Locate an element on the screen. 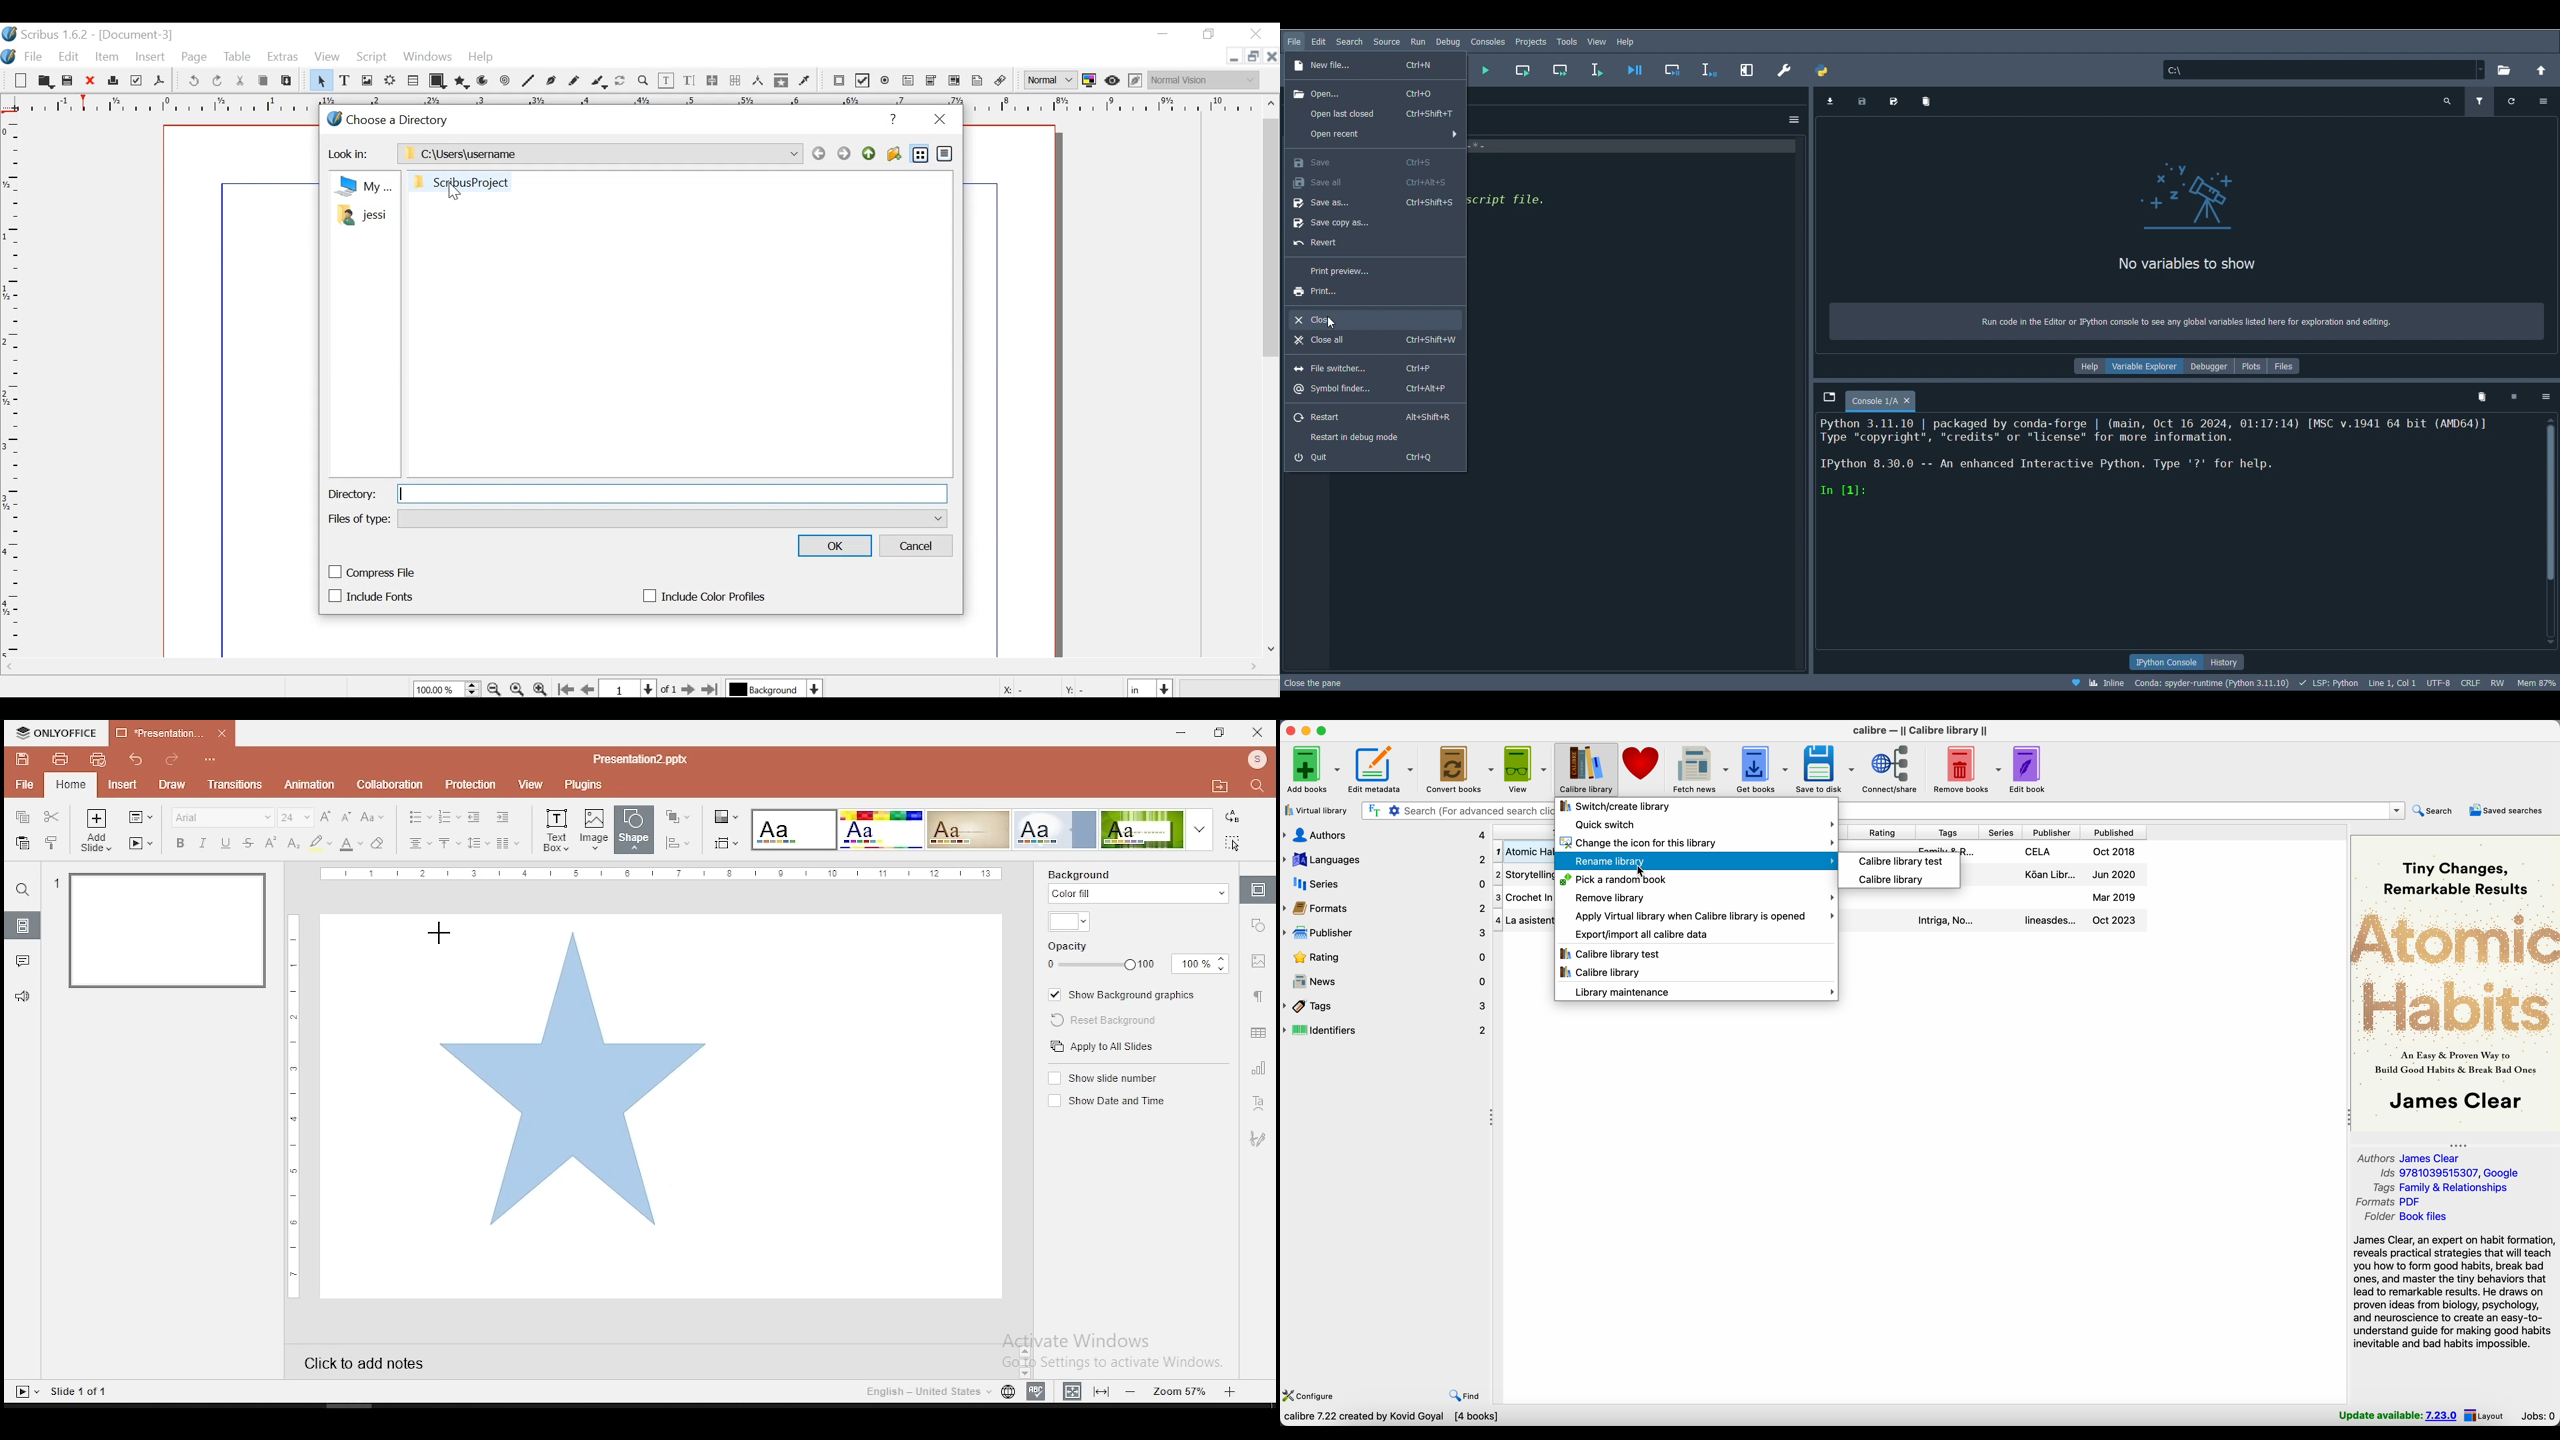 This screenshot has height=1456, width=2576. Copy items in Editor is located at coordinates (781, 81).